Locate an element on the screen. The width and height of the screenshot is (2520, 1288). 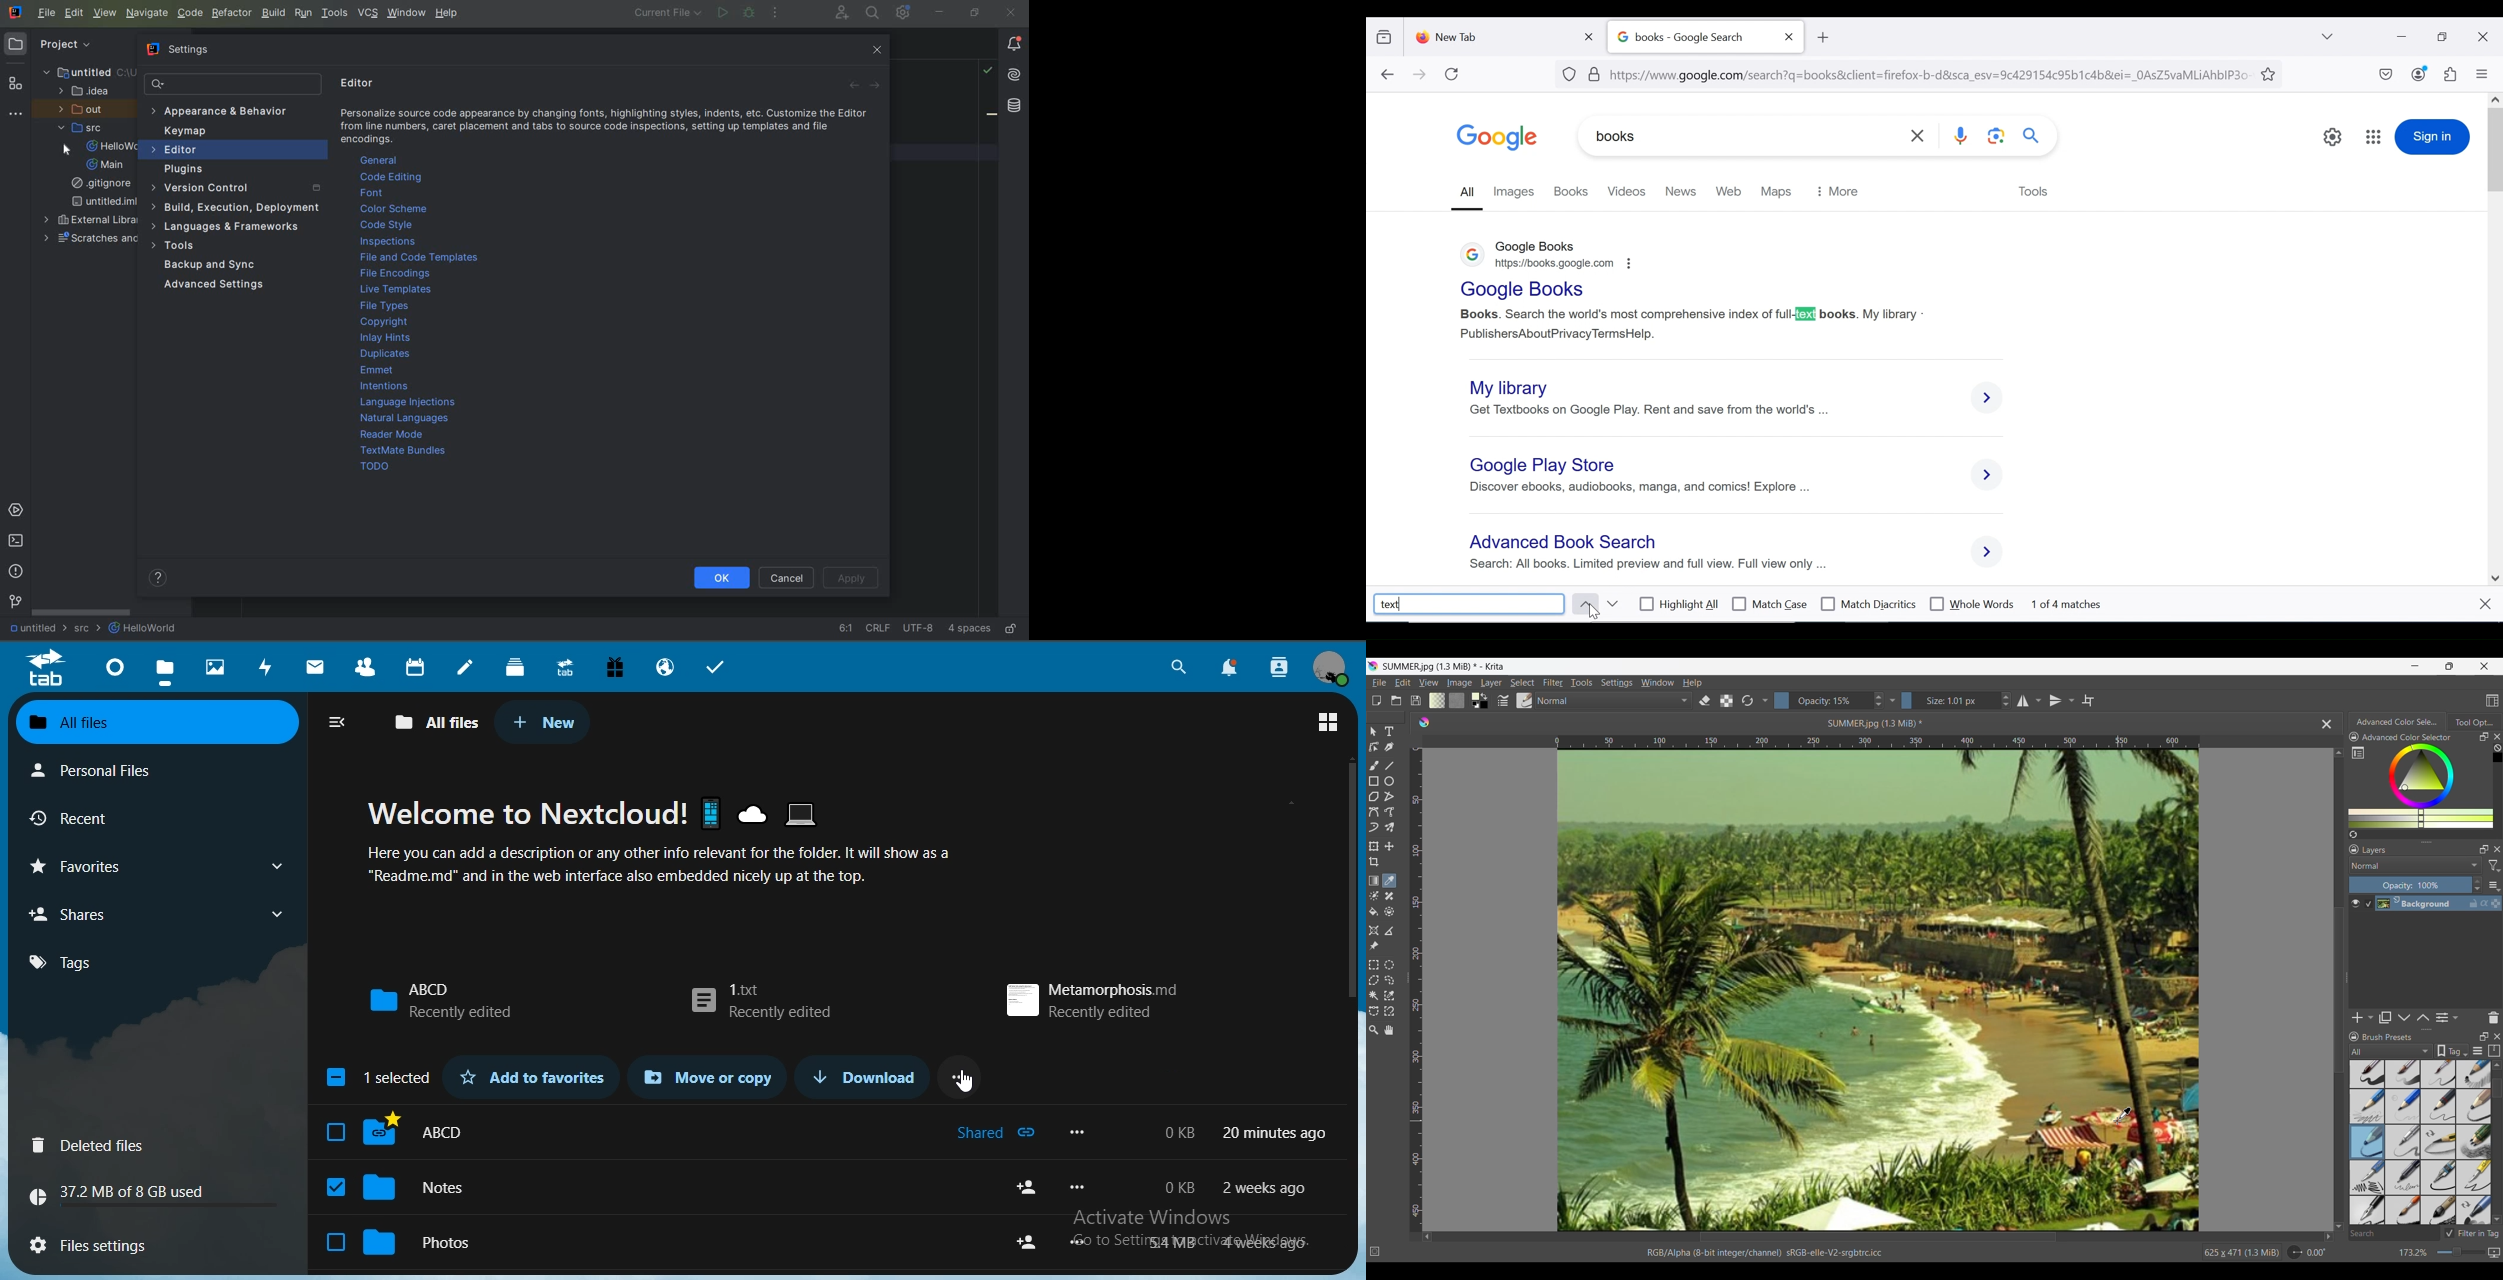
new tB is located at coordinates (1822, 37).